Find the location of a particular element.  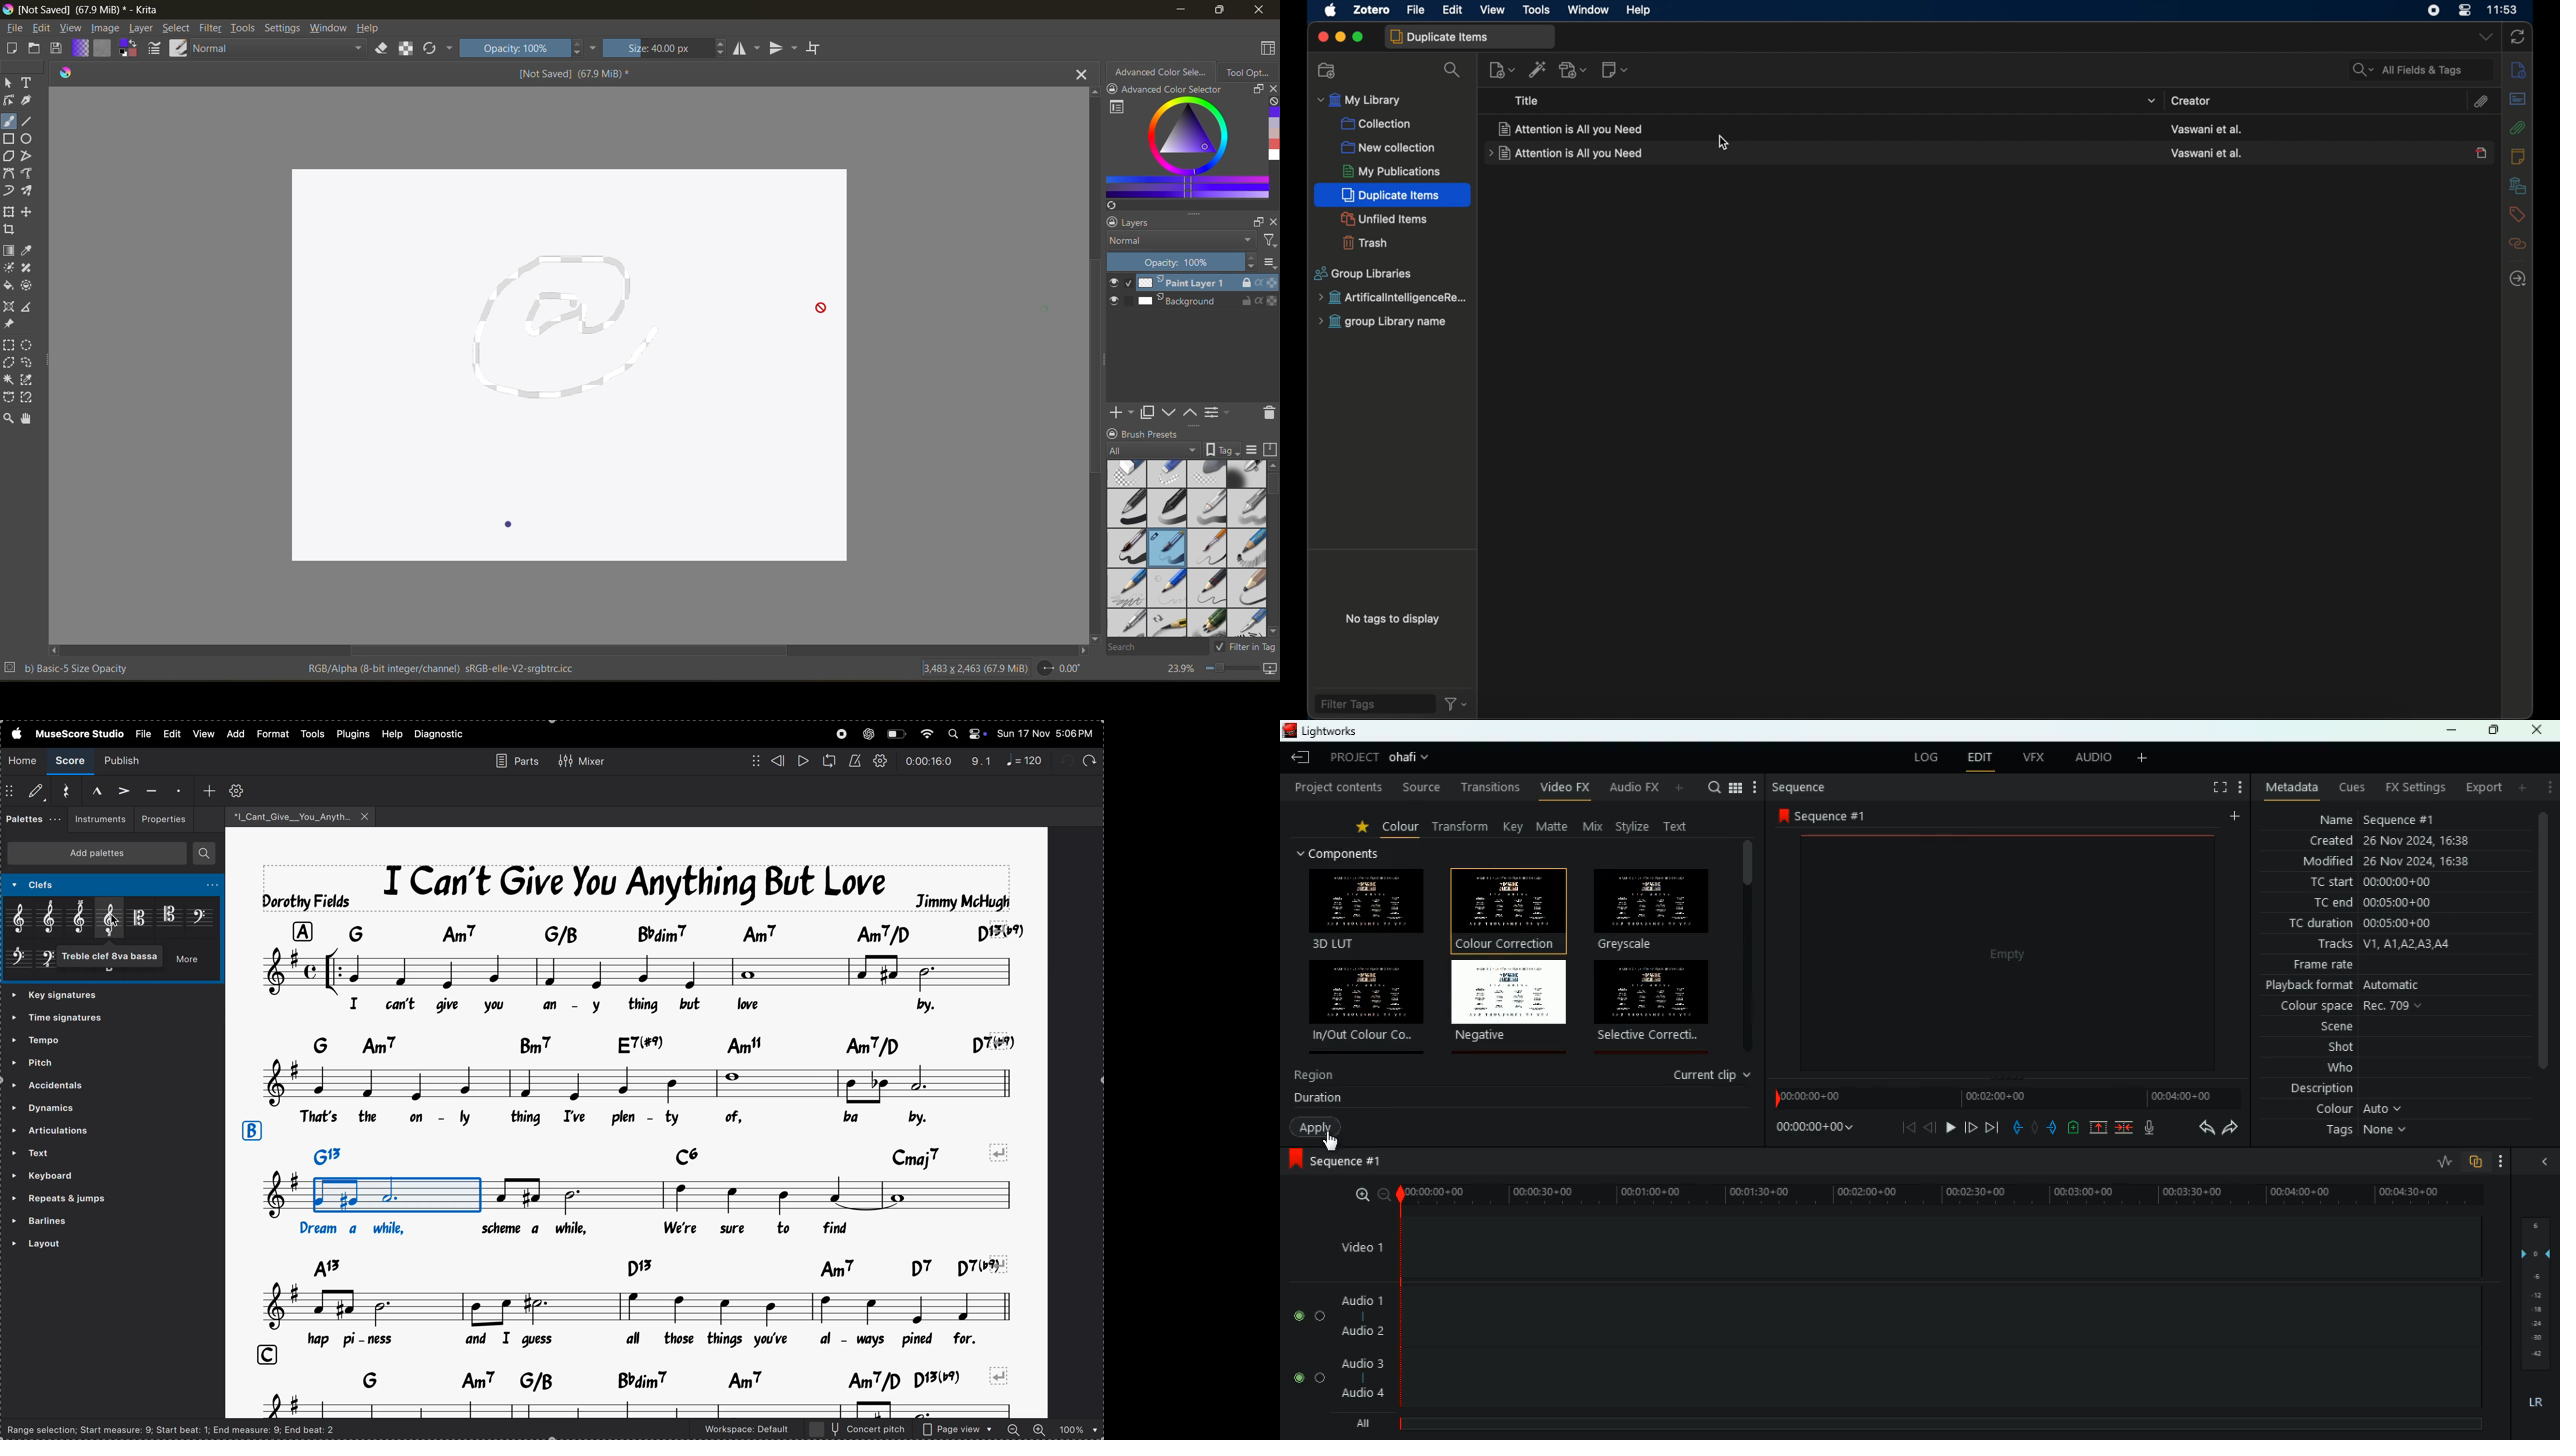

size is located at coordinates (657, 48).